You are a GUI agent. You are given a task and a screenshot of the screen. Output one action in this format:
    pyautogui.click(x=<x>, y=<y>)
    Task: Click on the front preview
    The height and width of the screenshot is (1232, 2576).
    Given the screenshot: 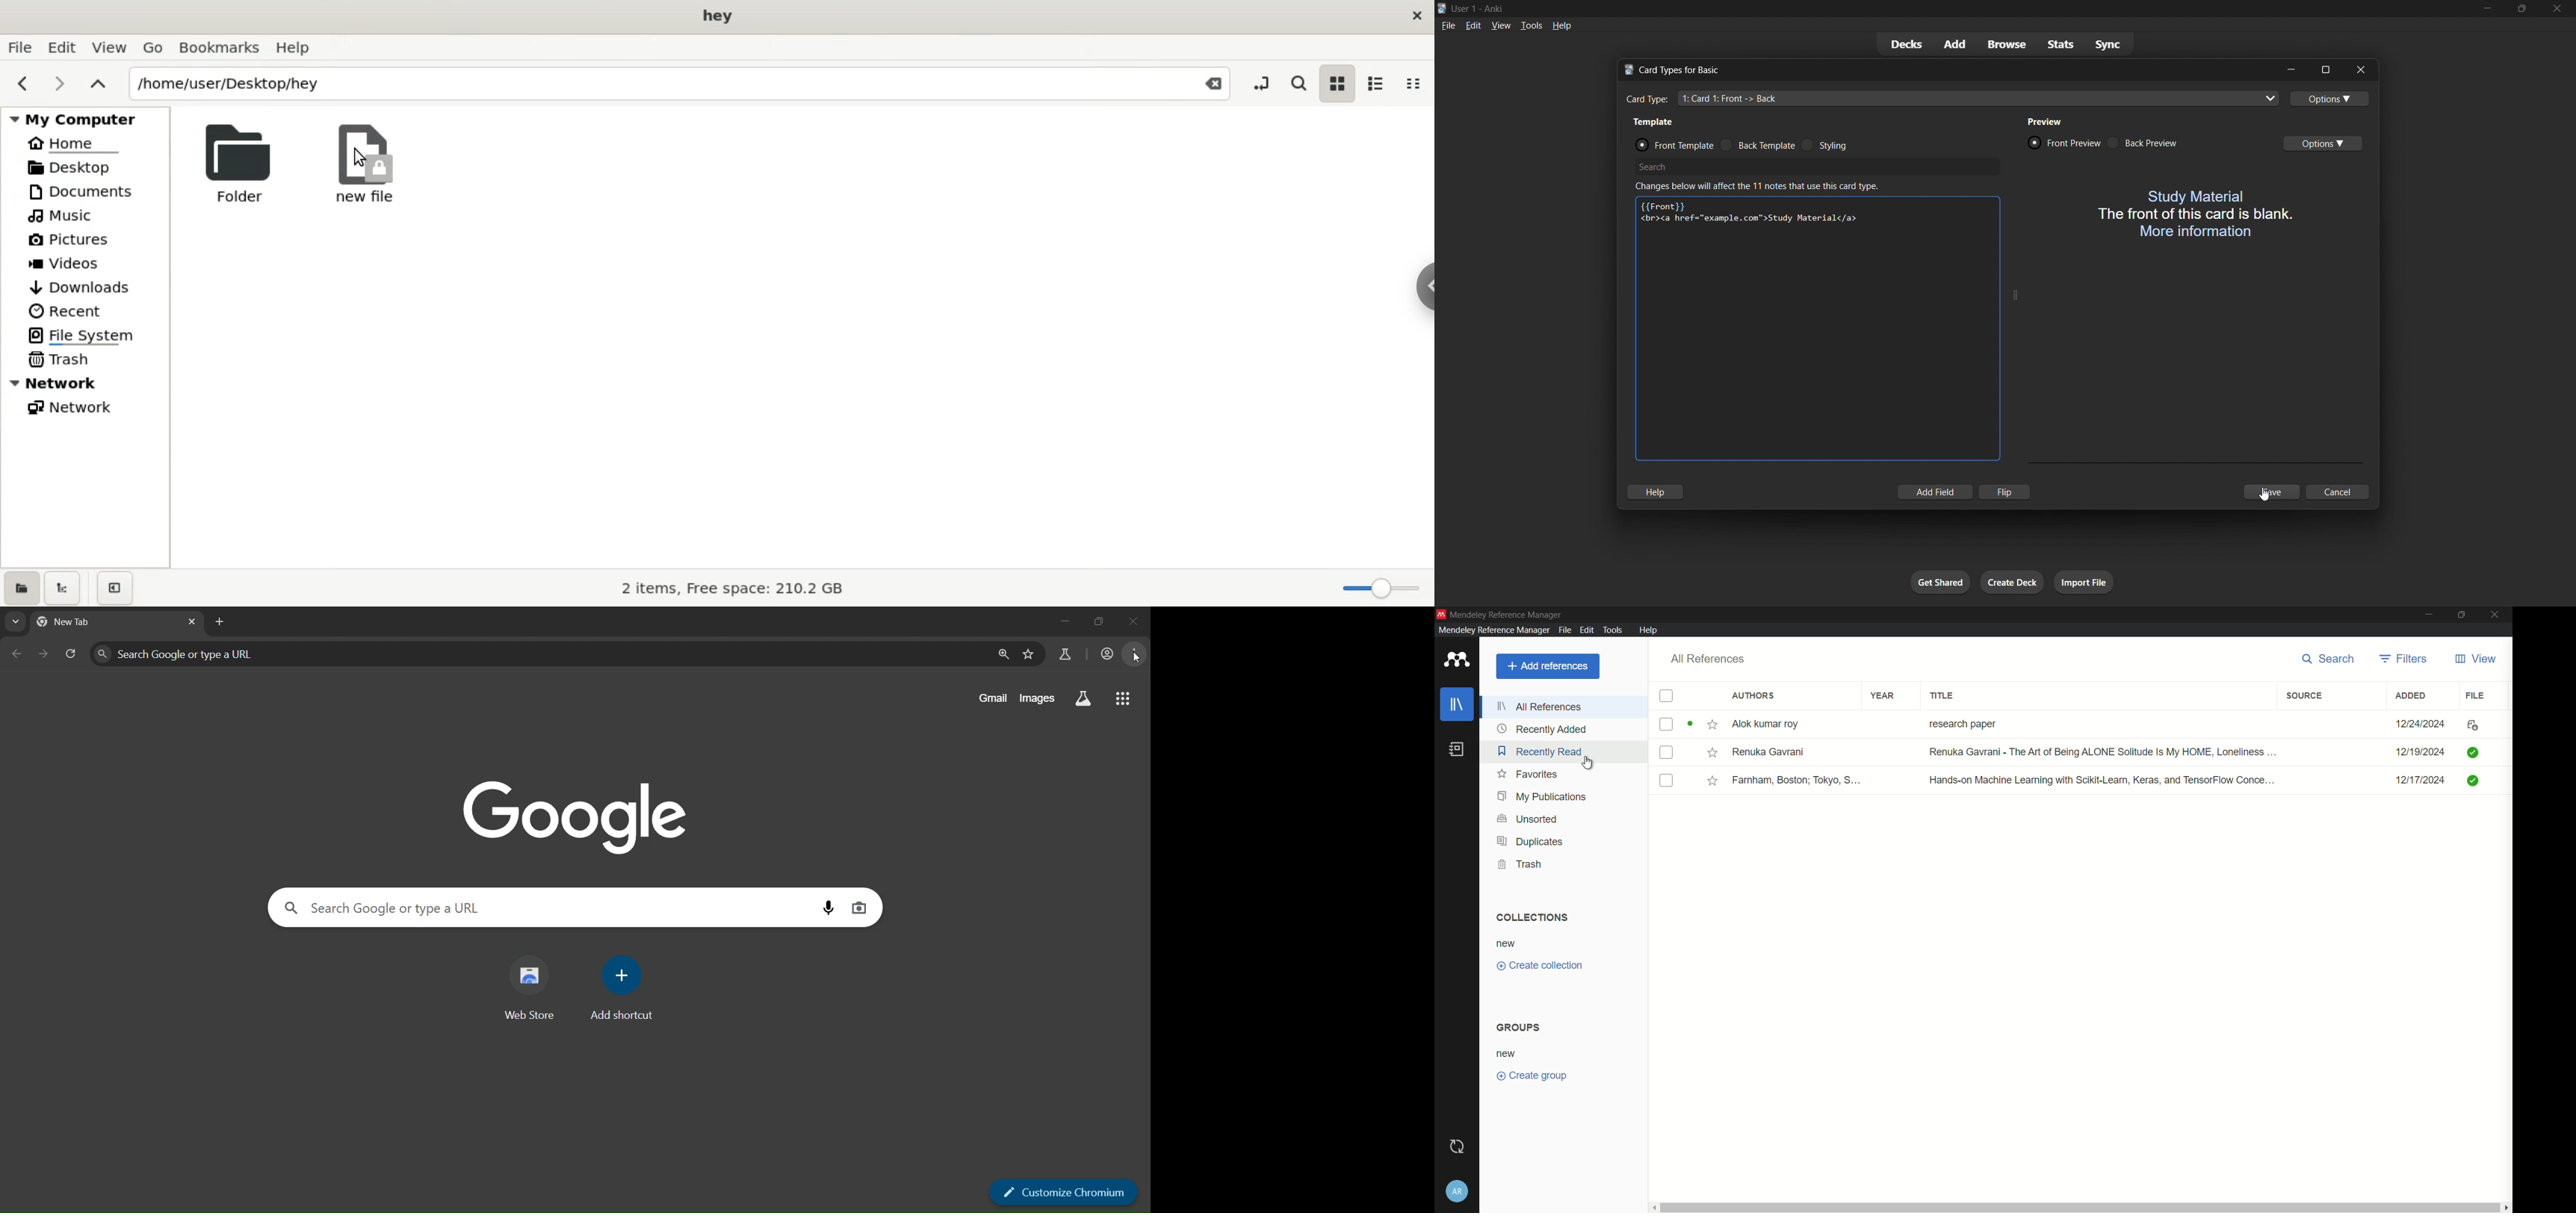 What is the action you would take?
    pyautogui.click(x=2062, y=142)
    